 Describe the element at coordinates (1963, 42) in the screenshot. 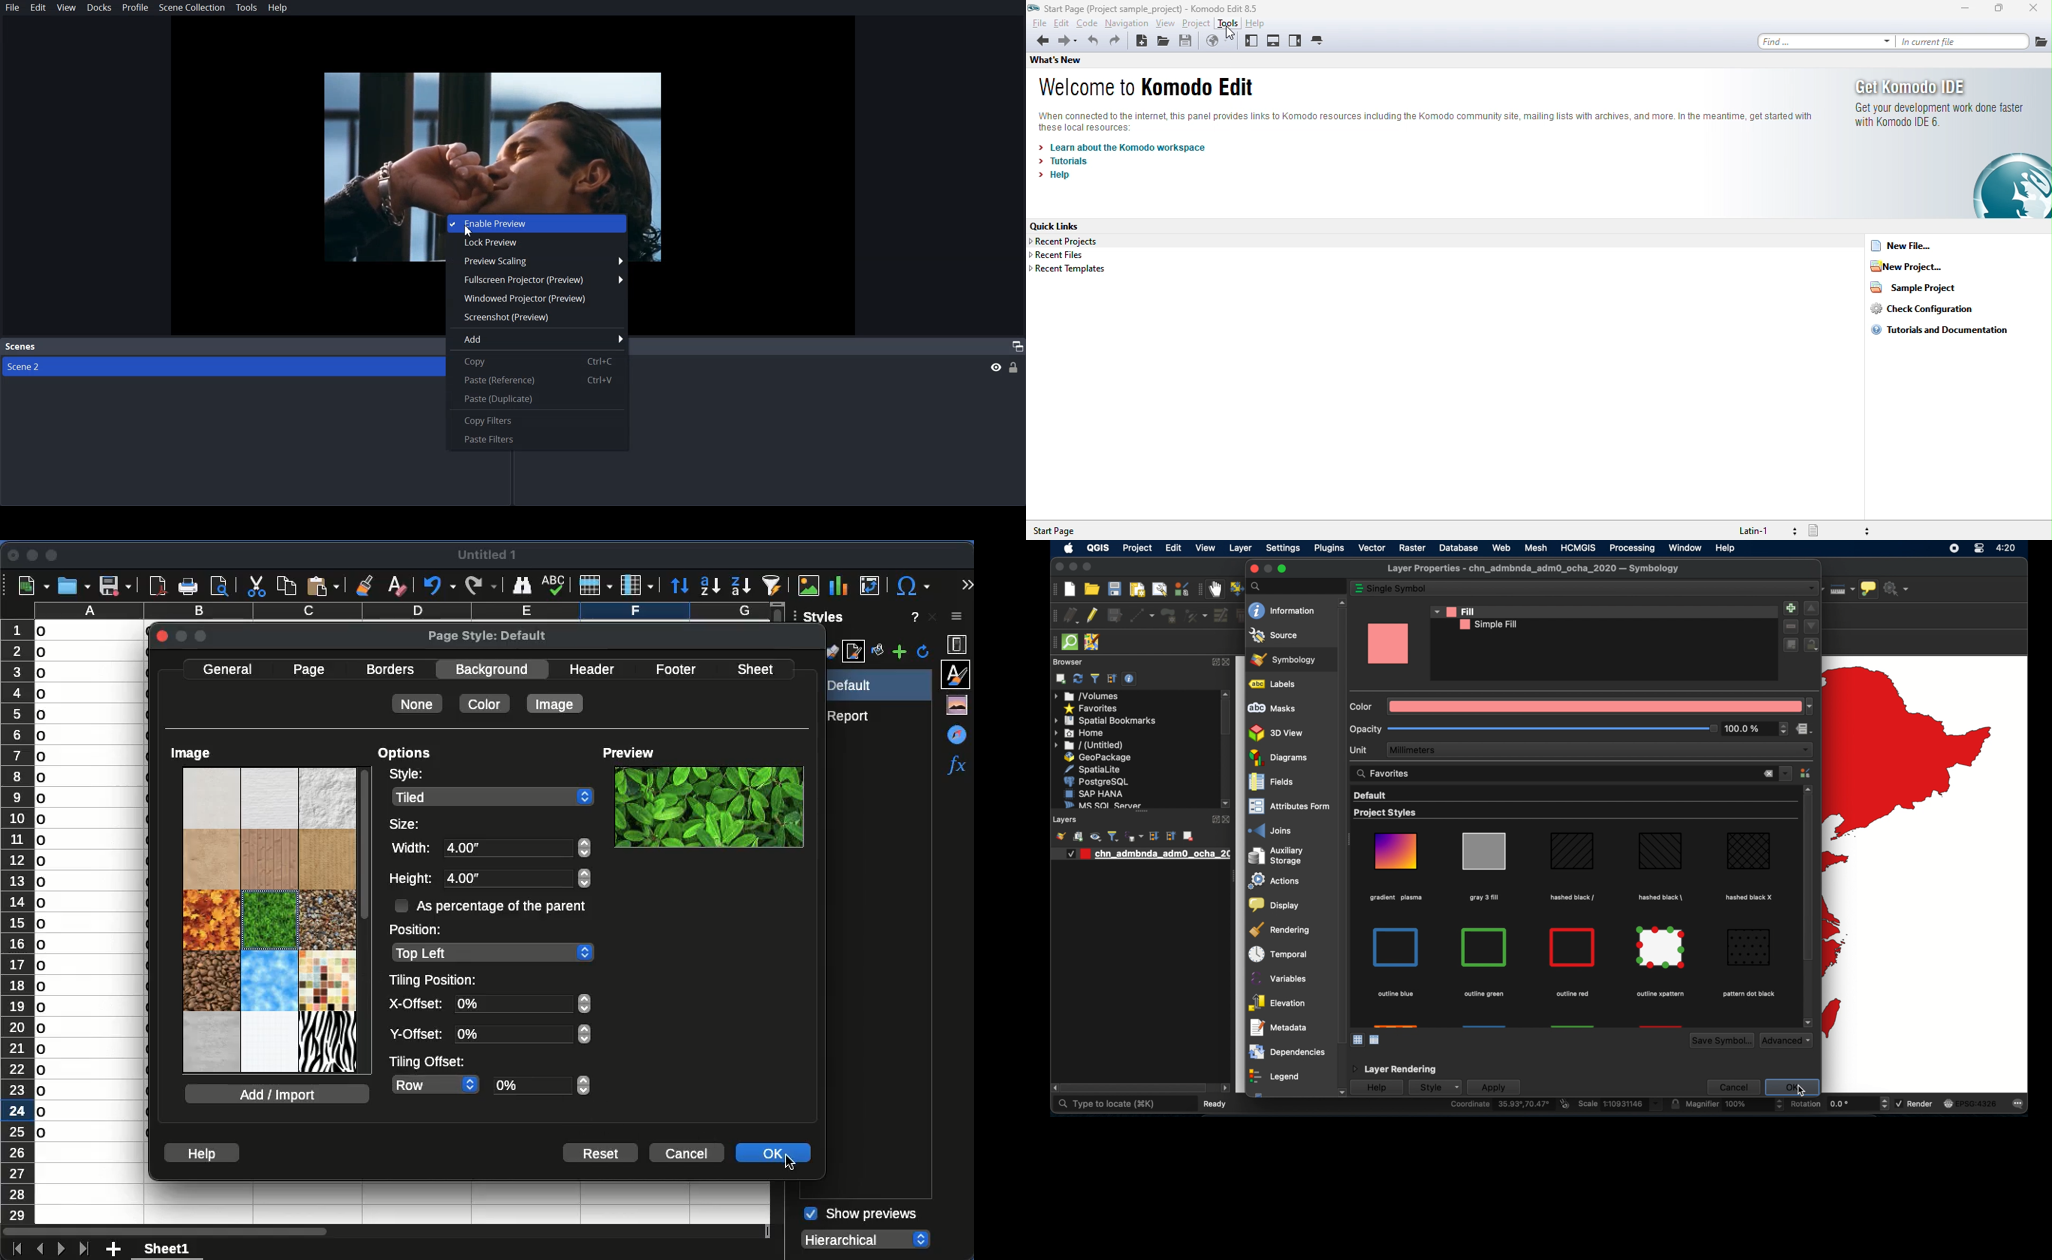

I see `in current file` at that location.